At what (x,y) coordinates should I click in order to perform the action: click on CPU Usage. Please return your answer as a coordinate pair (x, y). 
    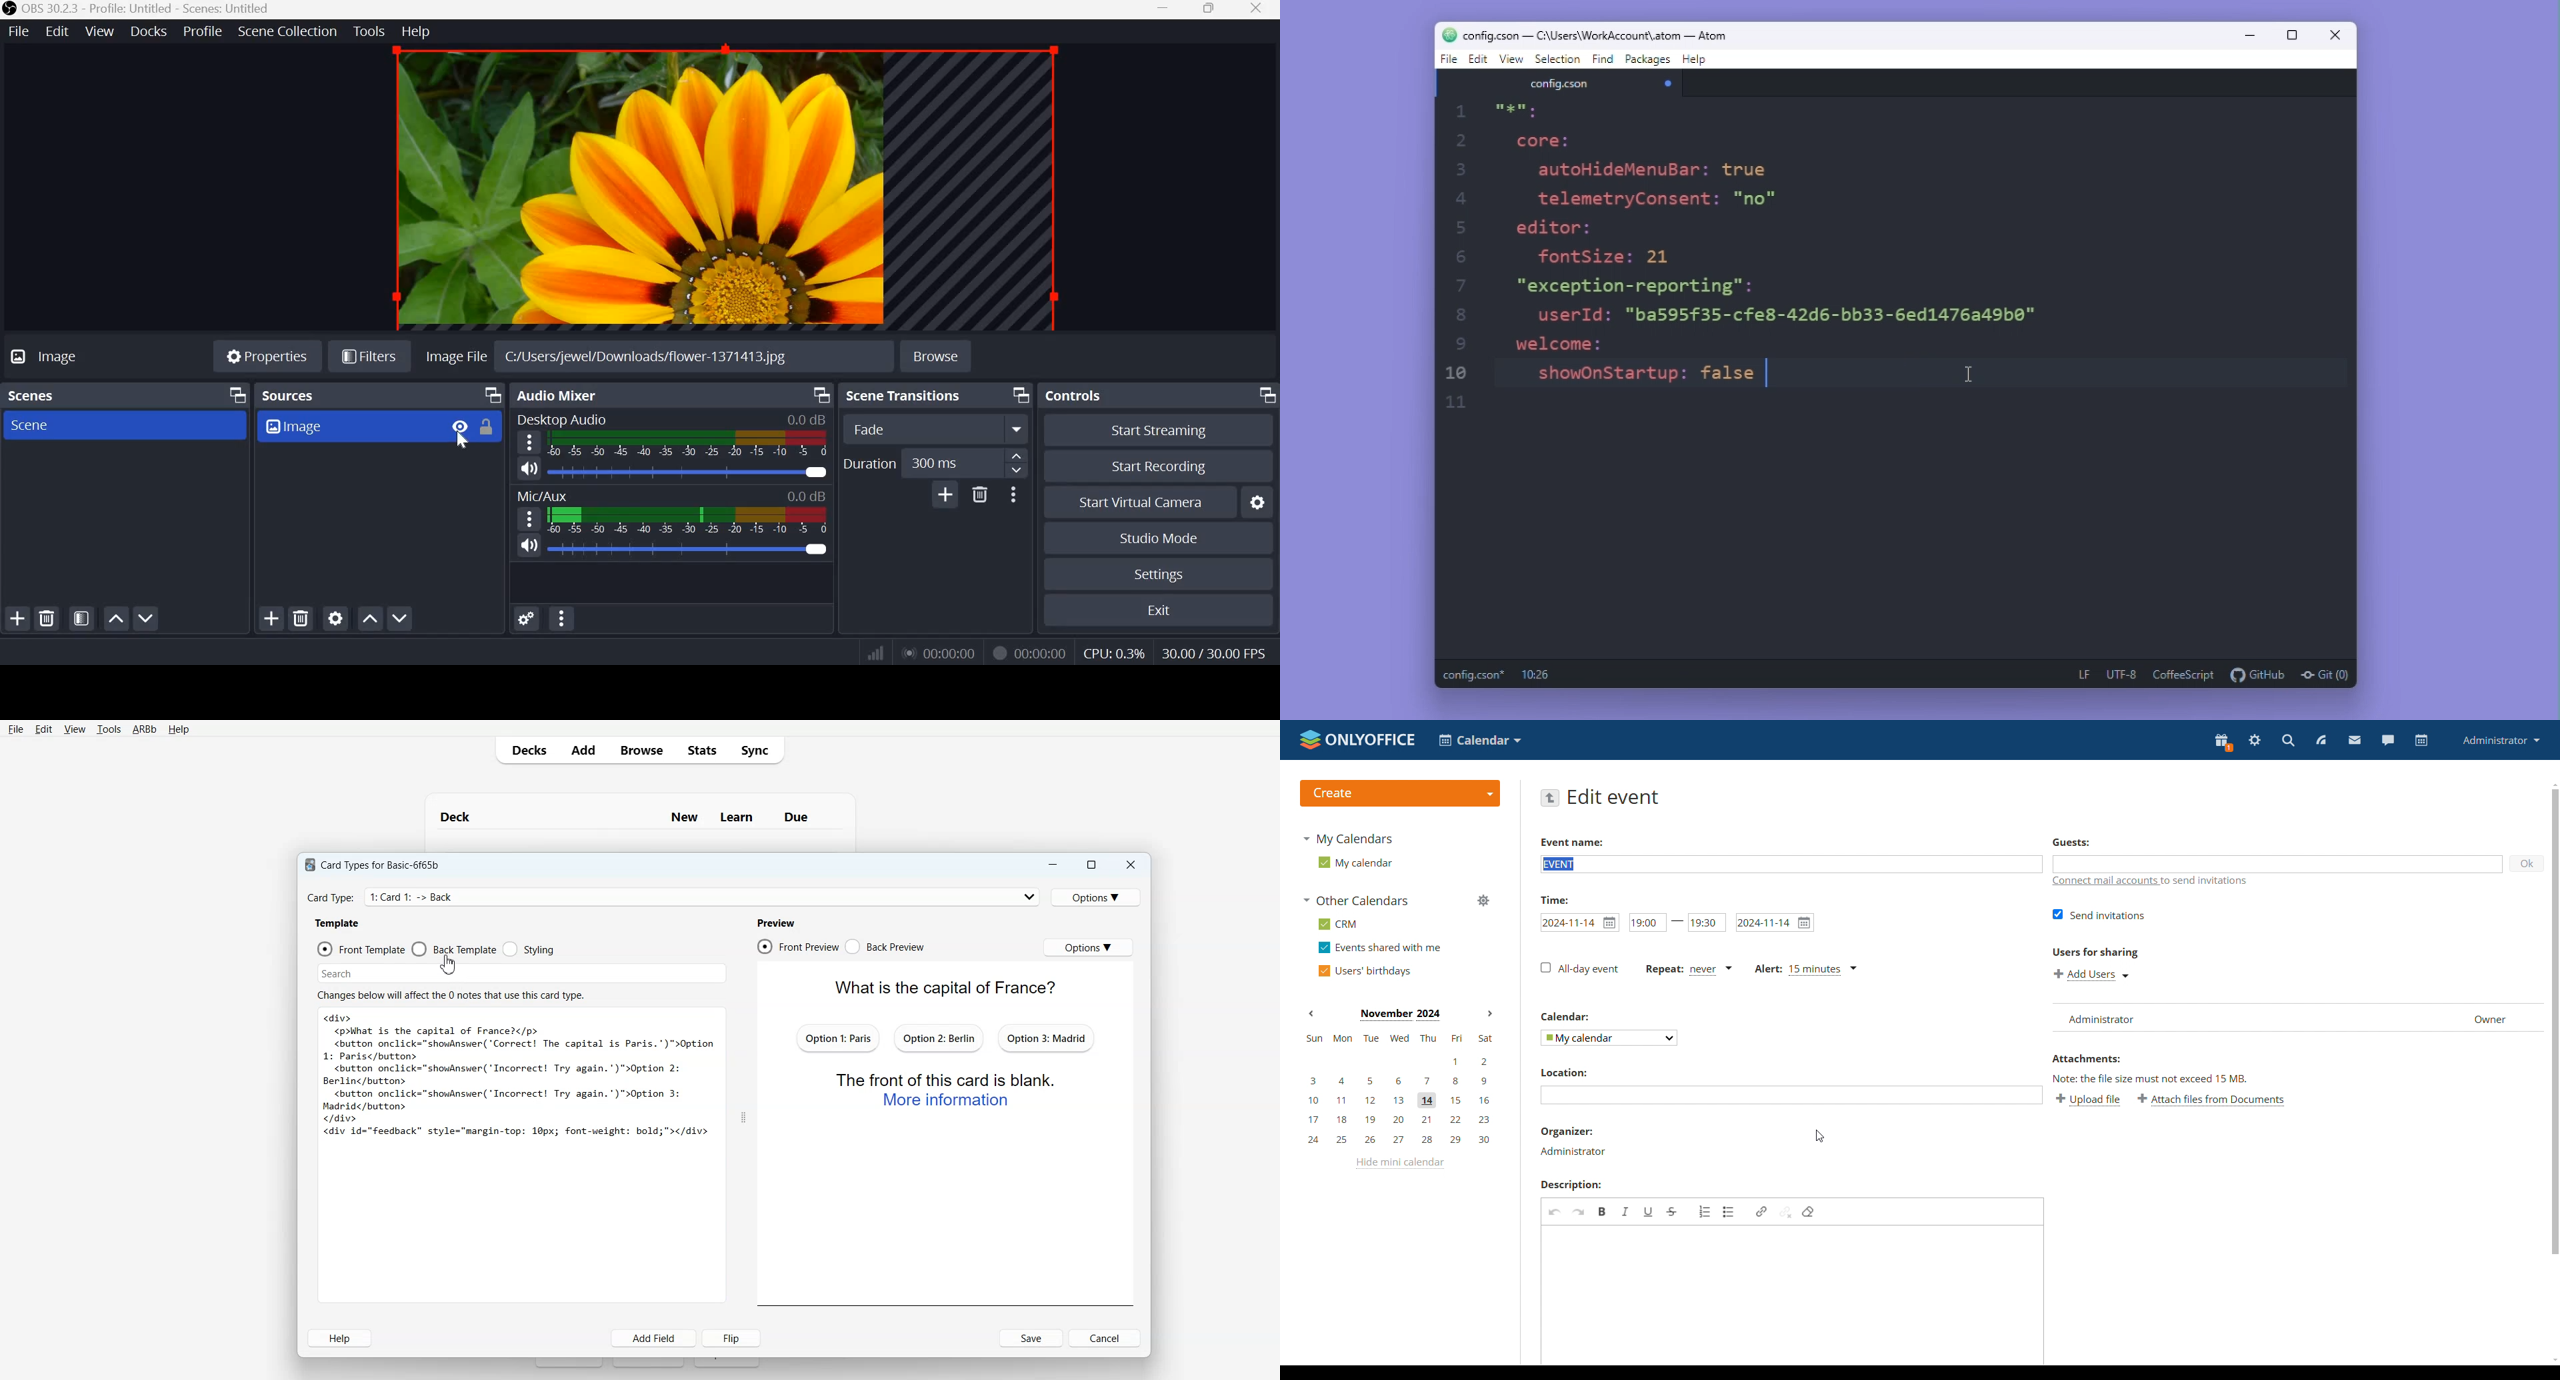
    Looking at the image, I should click on (1114, 653).